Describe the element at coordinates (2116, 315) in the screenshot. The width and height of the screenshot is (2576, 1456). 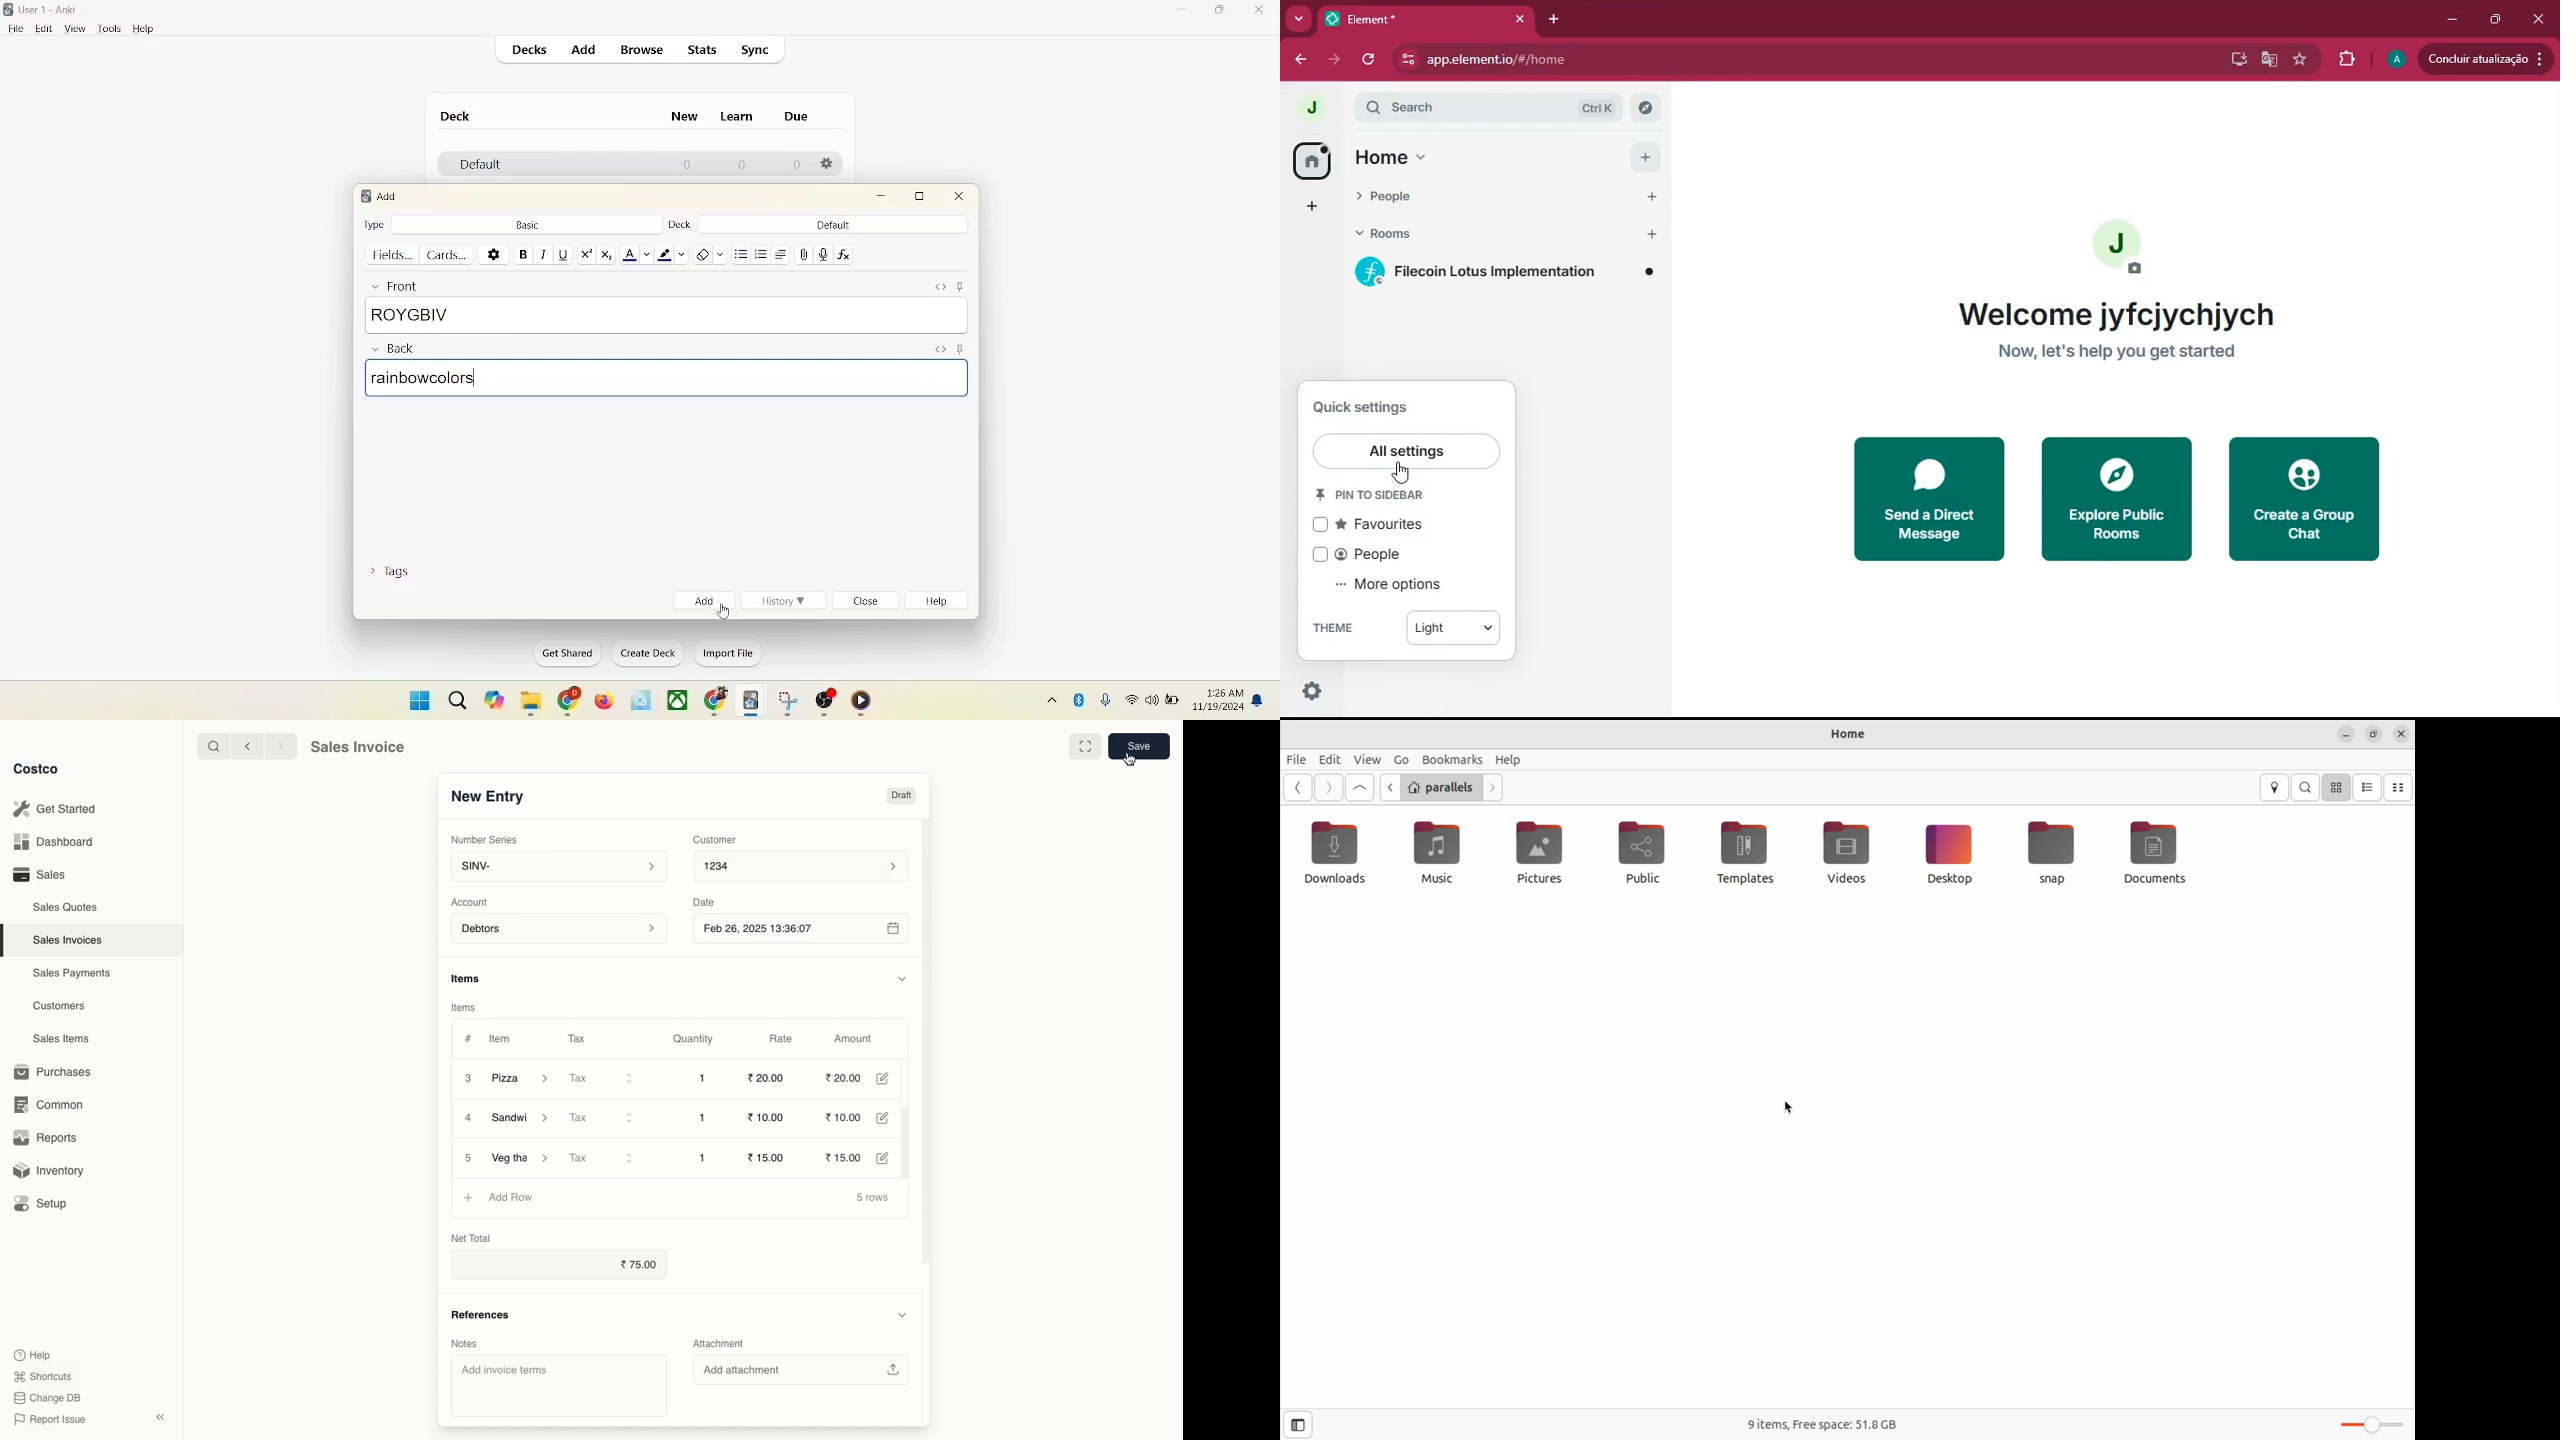
I see `Welcome jyfcjychjych` at that location.